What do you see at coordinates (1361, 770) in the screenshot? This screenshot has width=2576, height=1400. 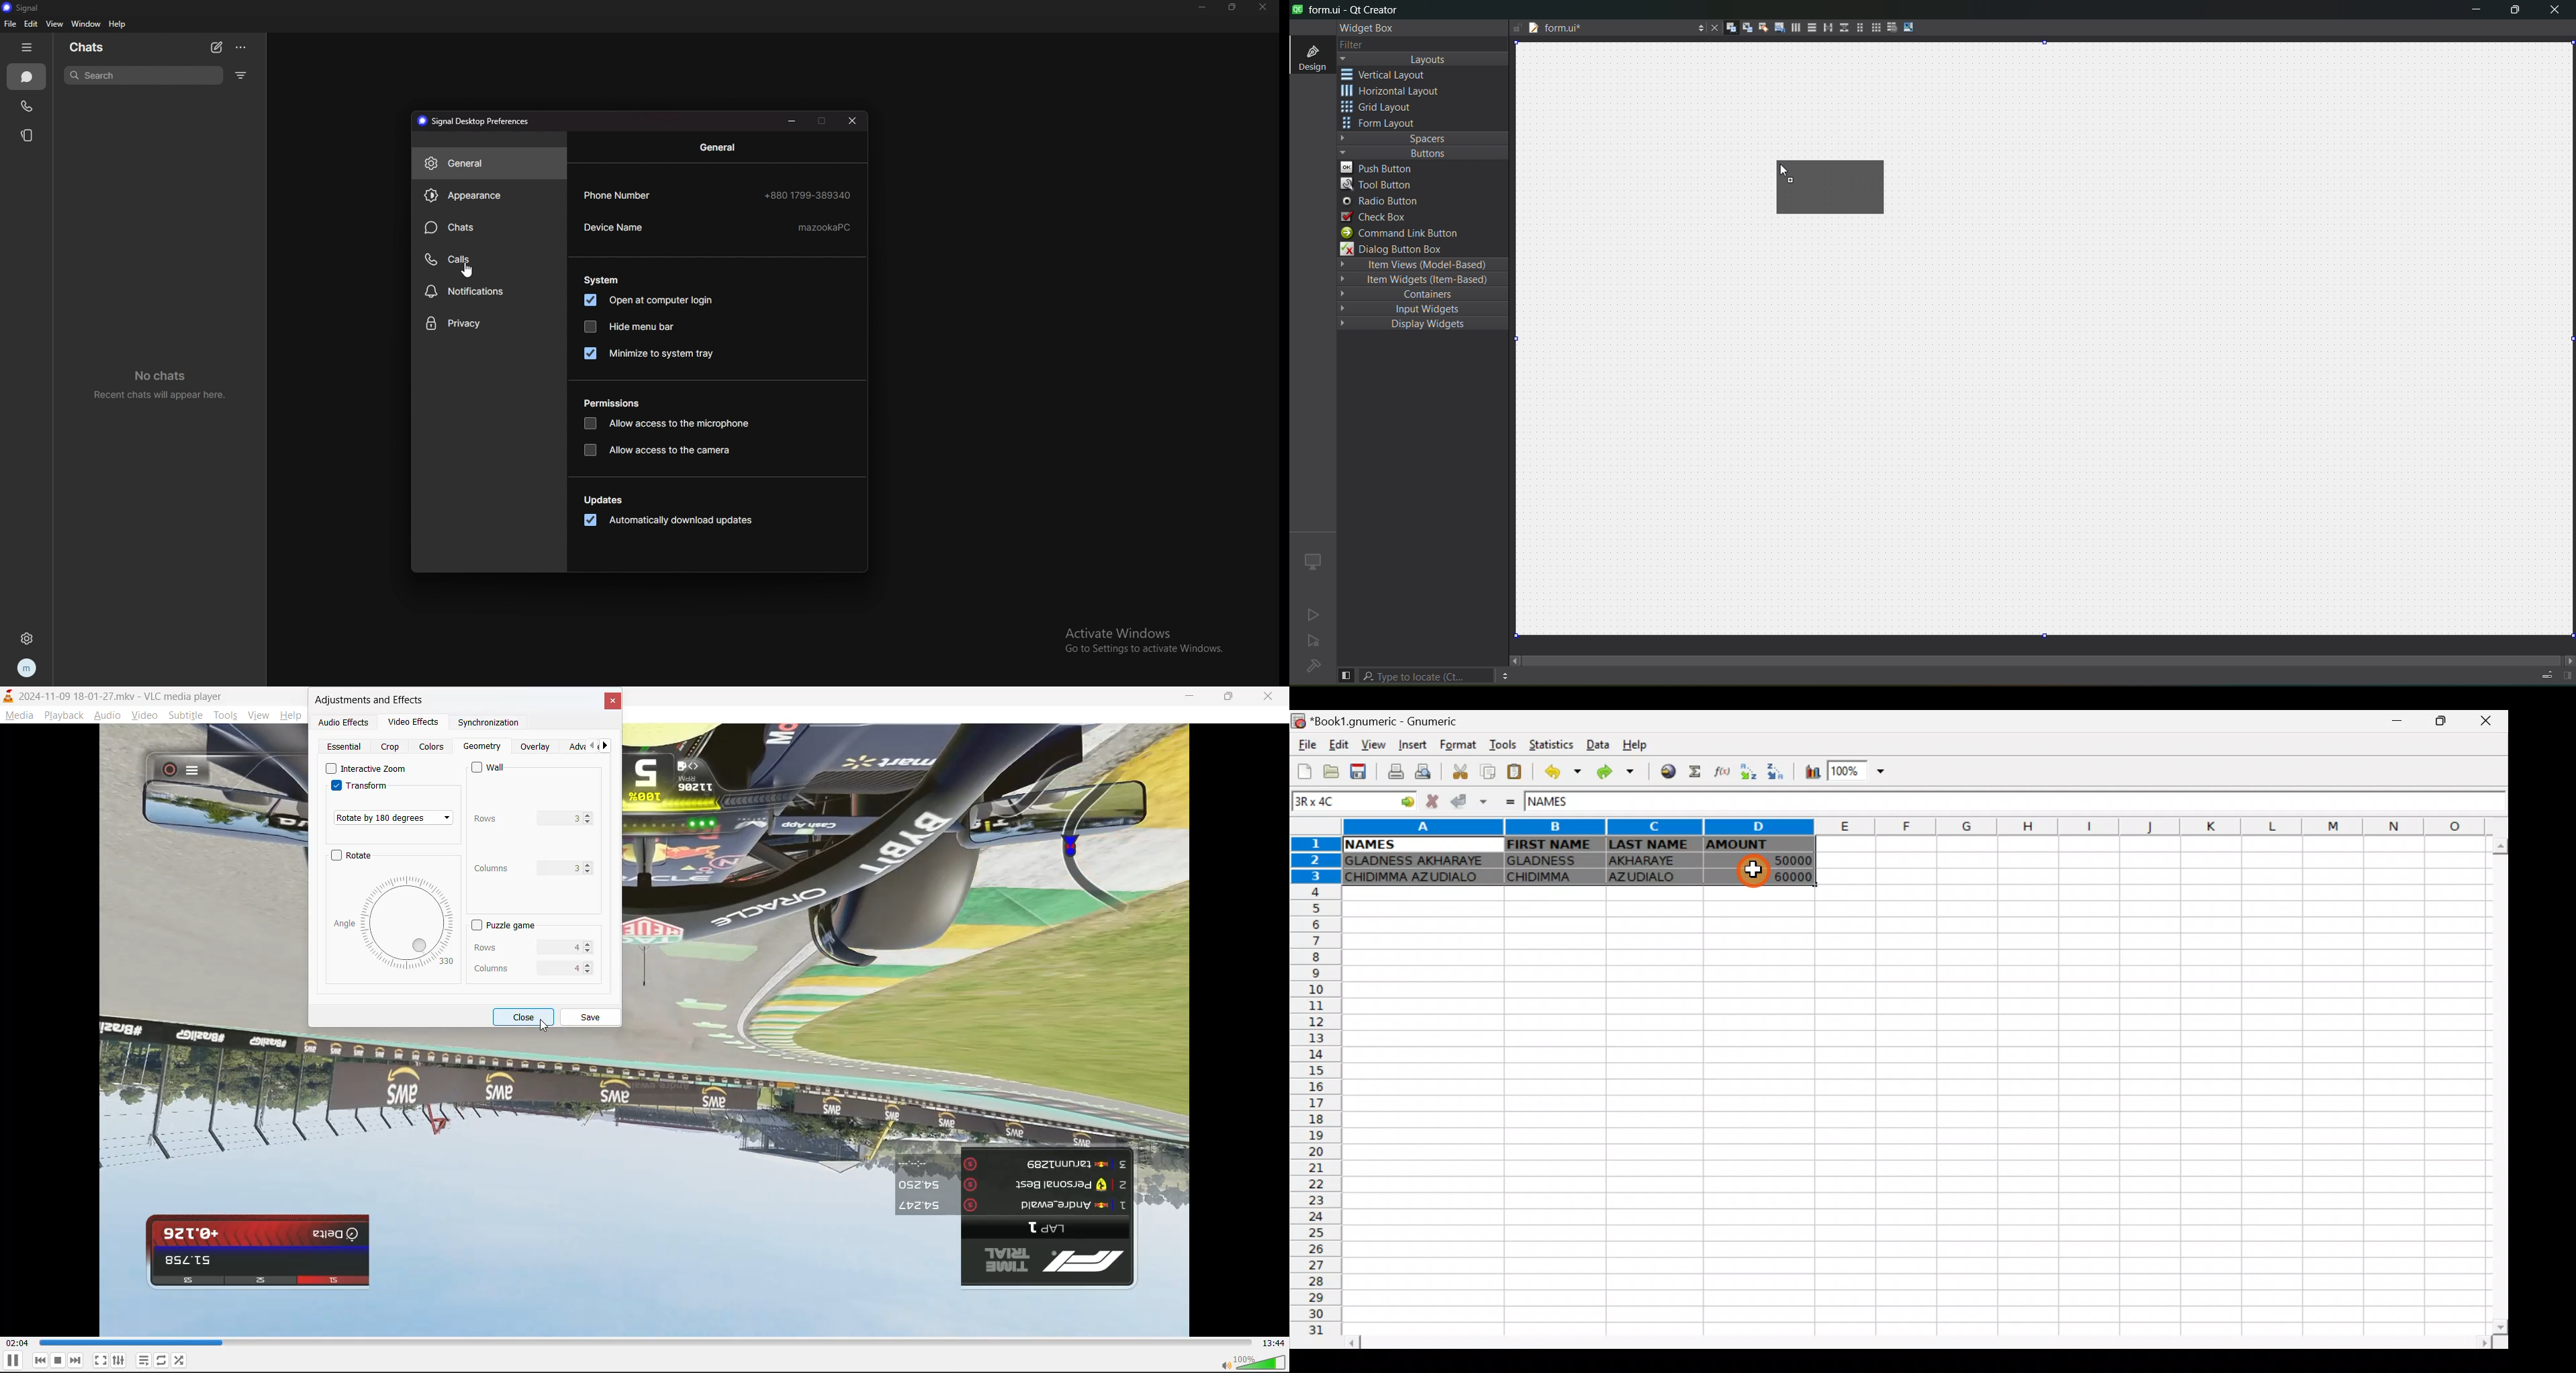 I see `Save current workbook` at bounding box center [1361, 770].